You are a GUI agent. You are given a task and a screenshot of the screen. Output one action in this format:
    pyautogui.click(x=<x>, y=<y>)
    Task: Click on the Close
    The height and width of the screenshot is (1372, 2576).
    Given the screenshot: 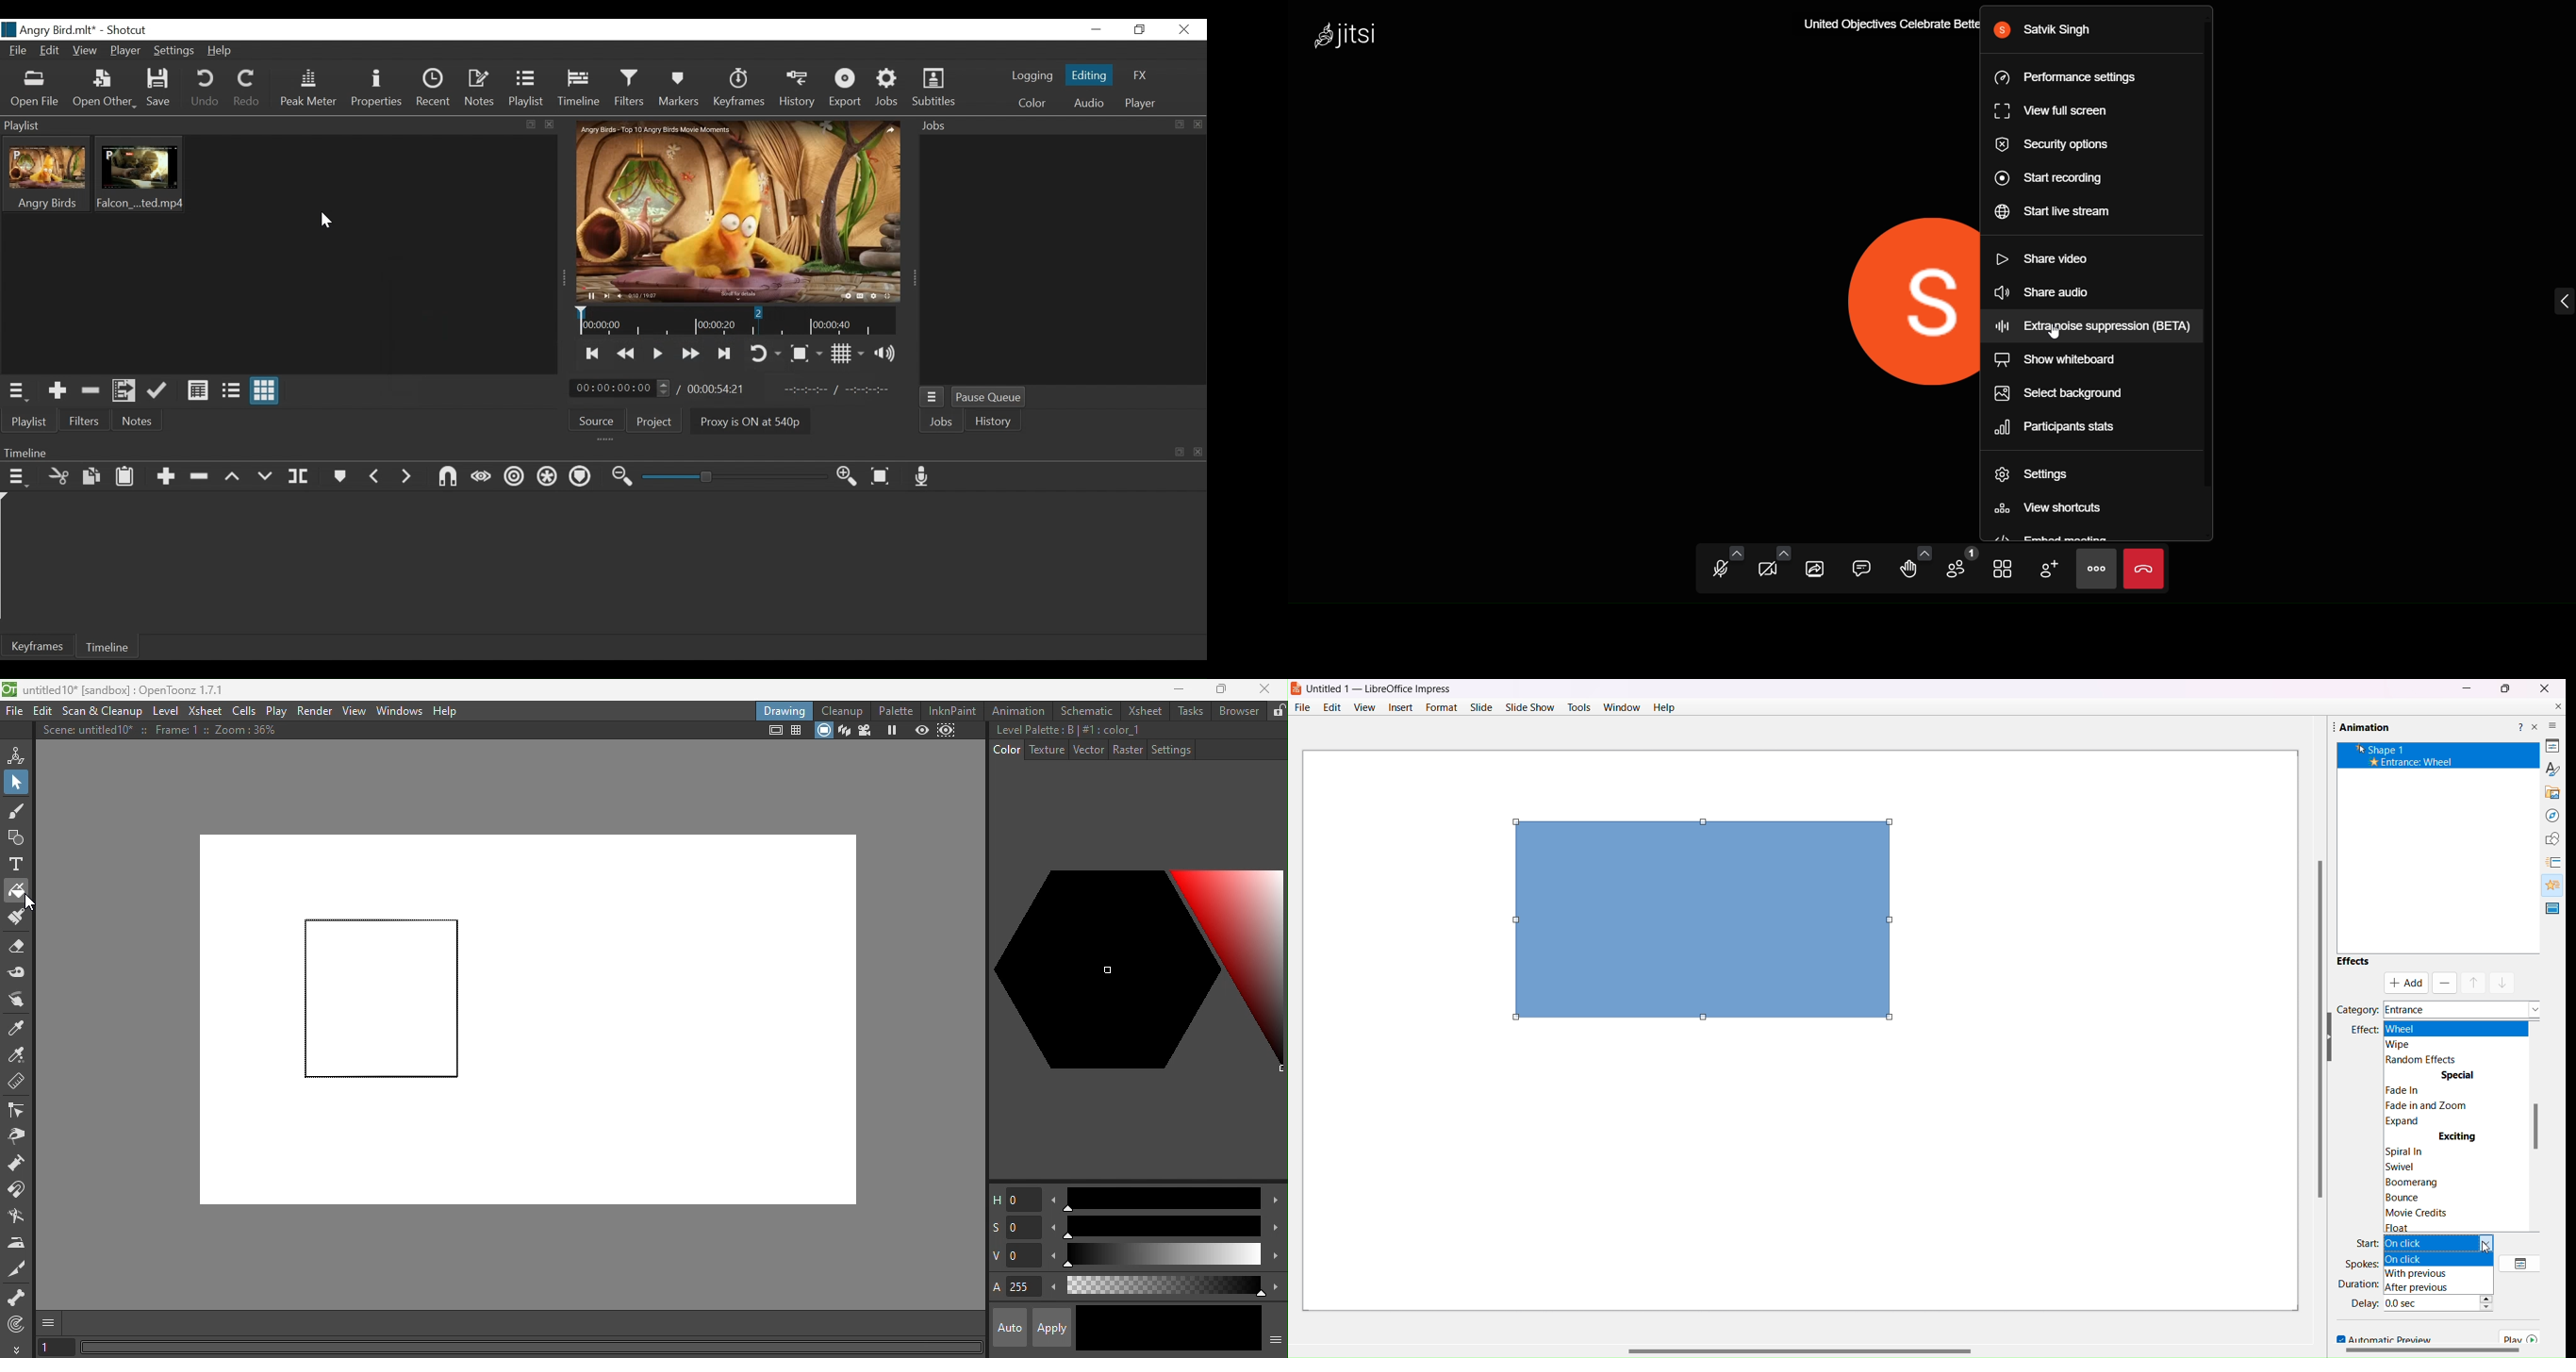 What is the action you would take?
    pyautogui.click(x=1184, y=29)
    